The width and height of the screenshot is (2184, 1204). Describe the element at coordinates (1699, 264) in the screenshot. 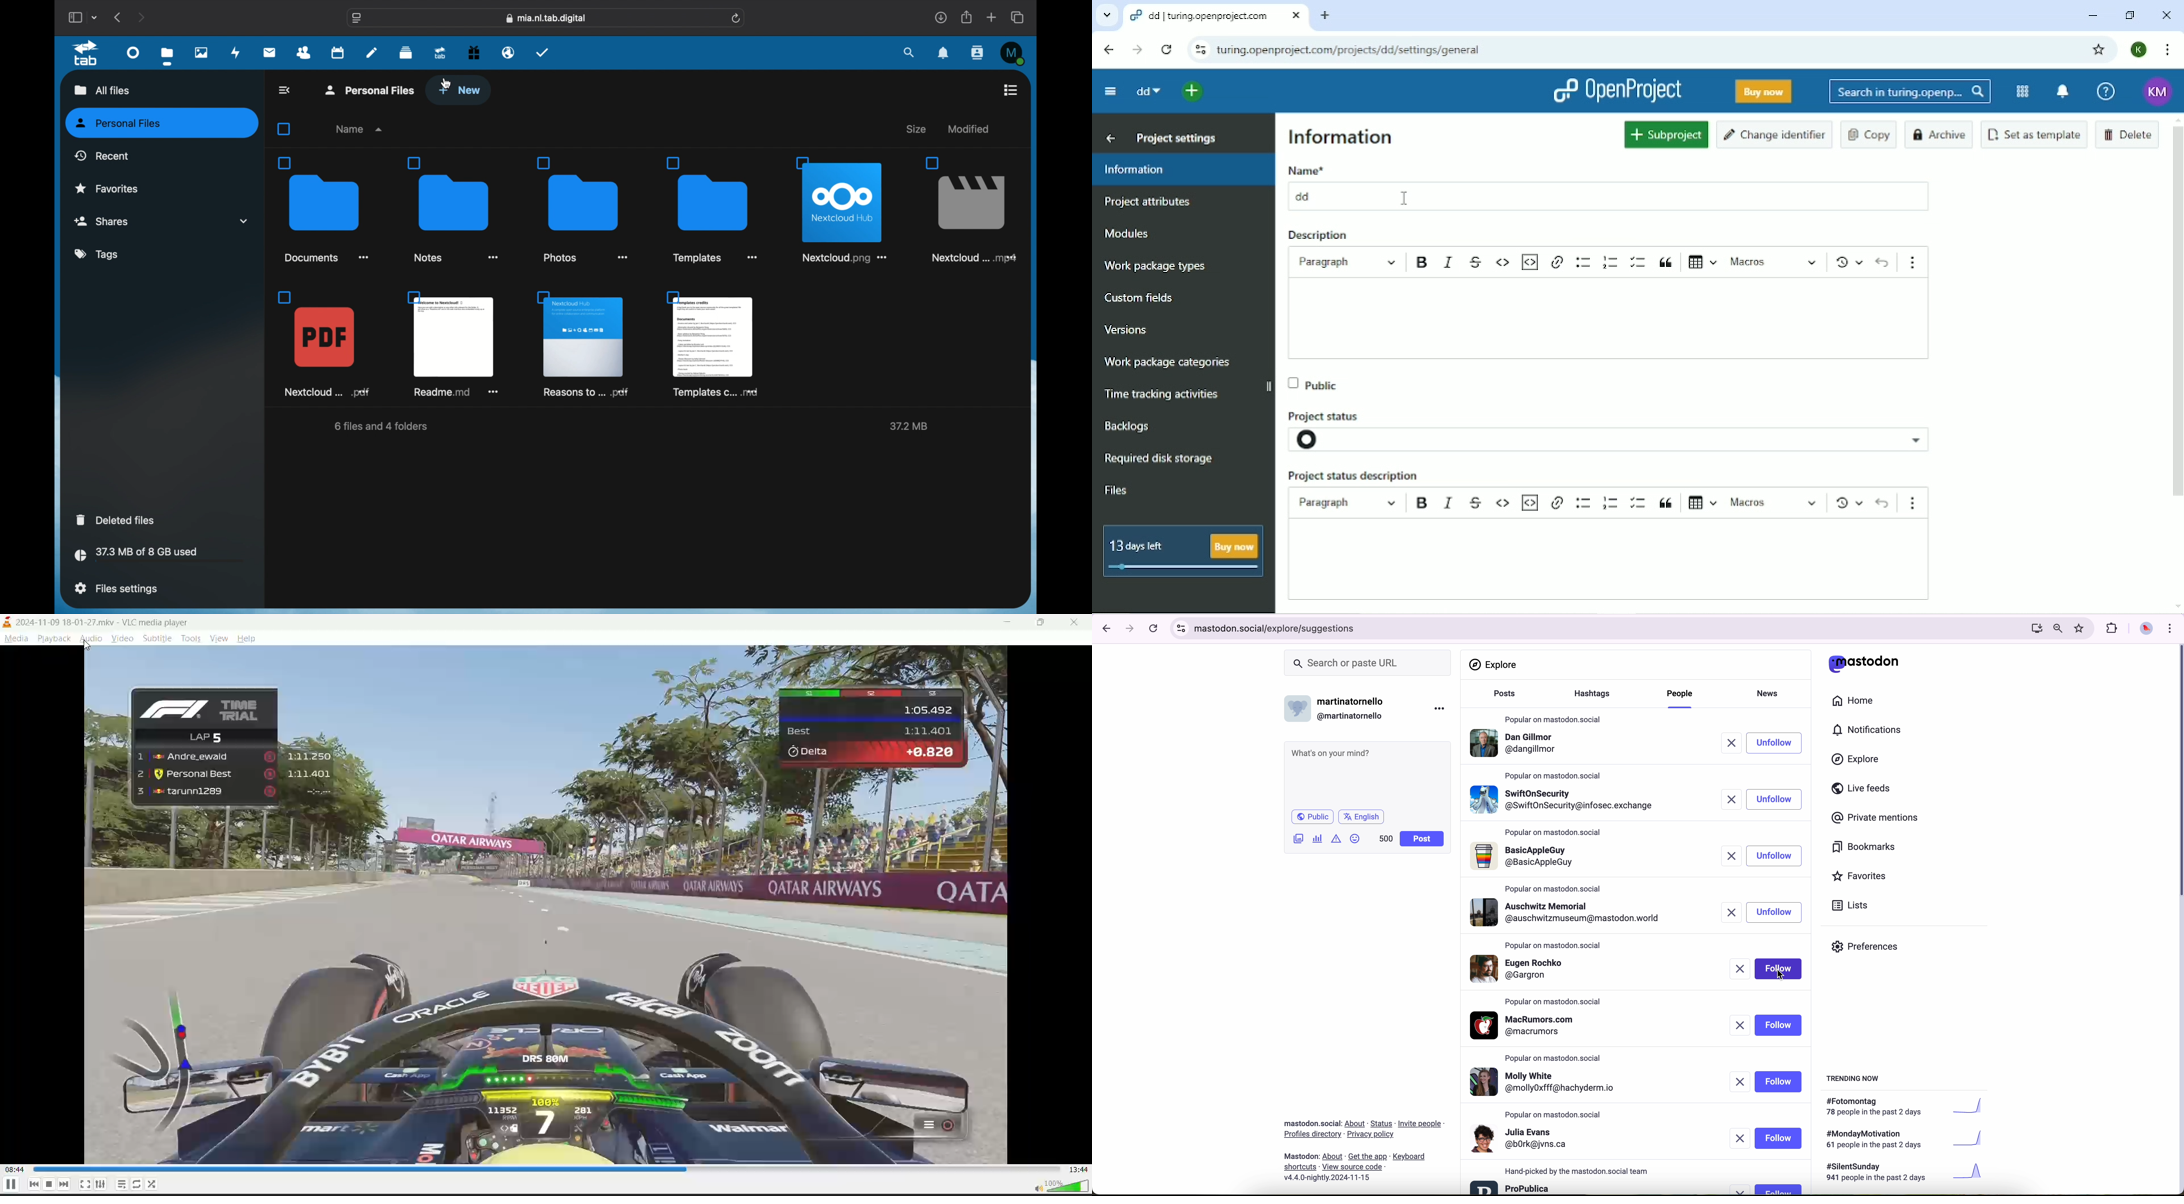

I see `Insert table` at that location.